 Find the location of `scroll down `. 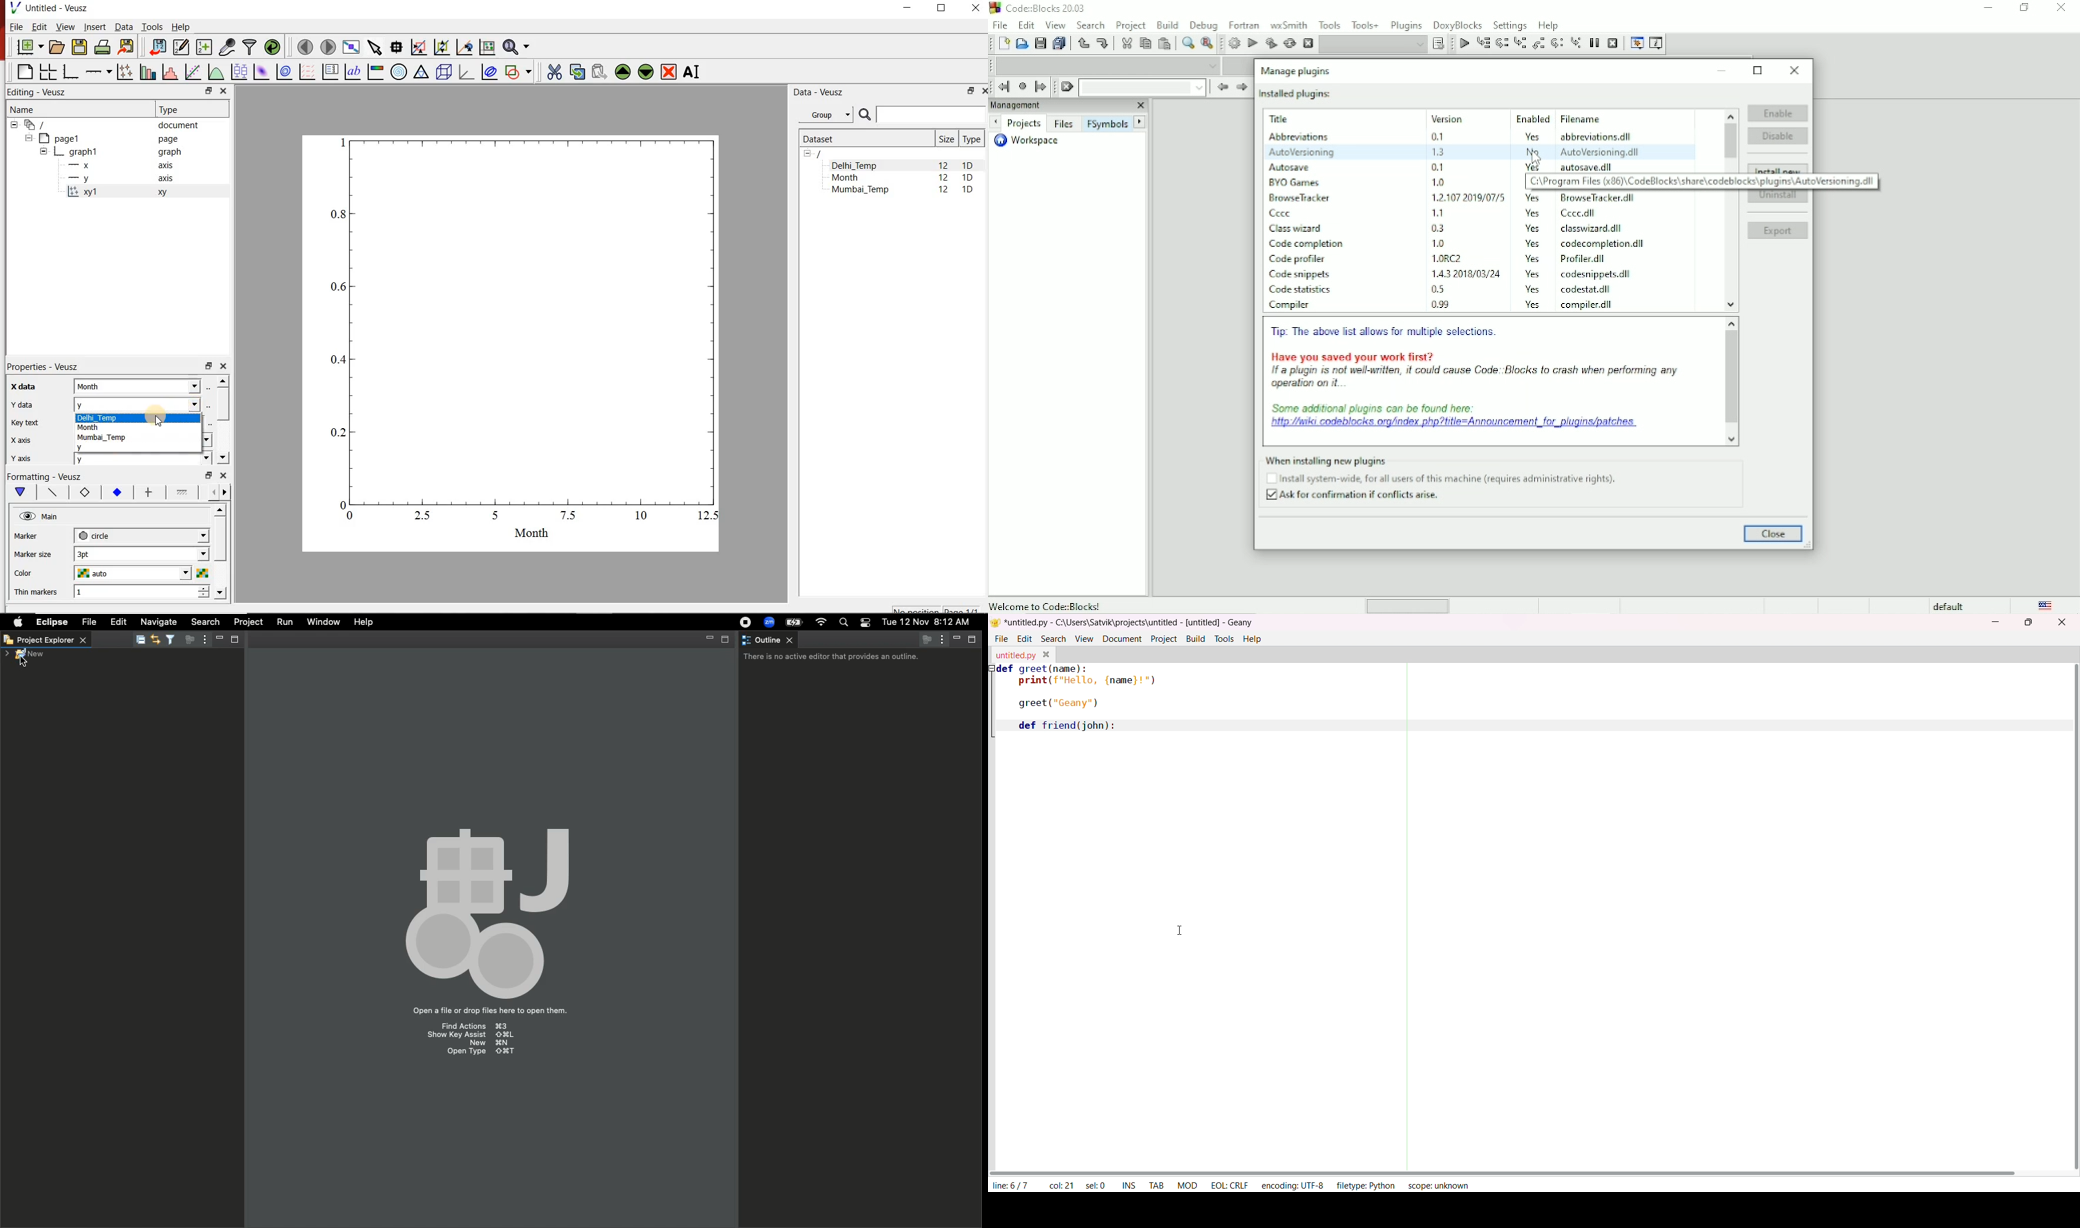

scroll down  is located at coordinates (1731, 305).